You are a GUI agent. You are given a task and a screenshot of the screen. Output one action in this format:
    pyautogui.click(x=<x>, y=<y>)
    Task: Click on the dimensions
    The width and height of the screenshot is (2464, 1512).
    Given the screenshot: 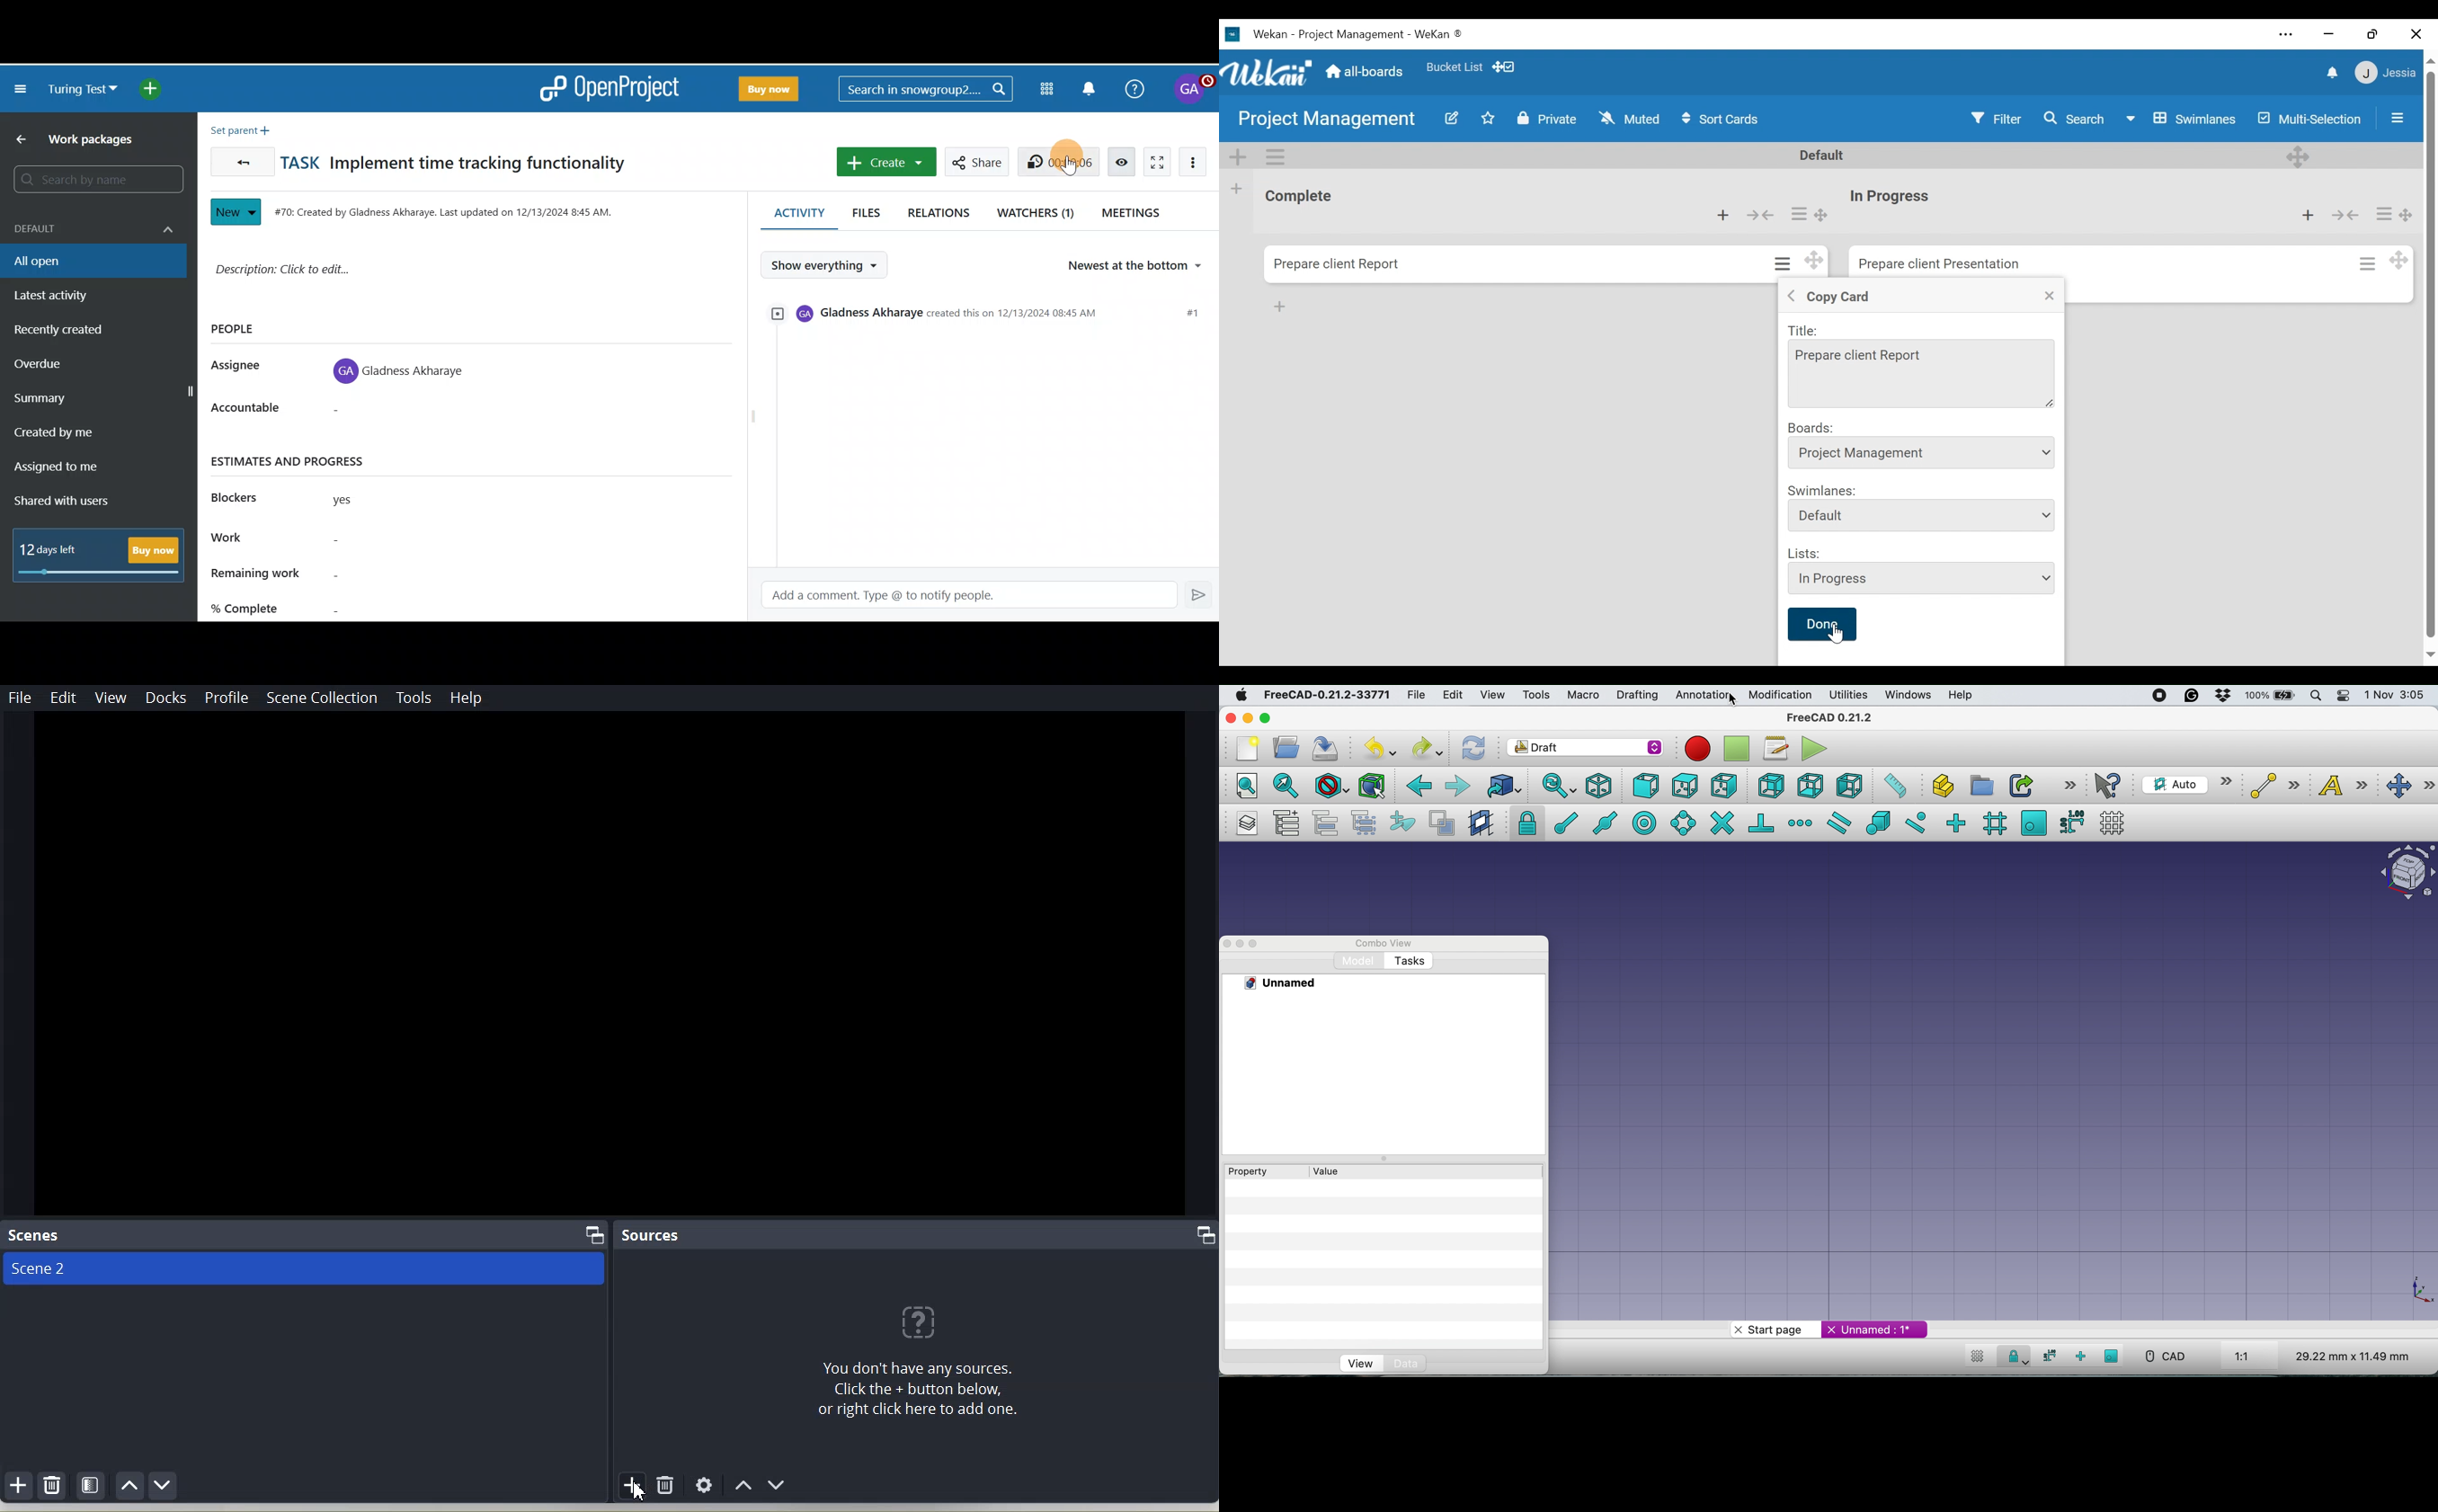 What is the action you would take?
    pyautogui.click(x=2349, y=1357)
    